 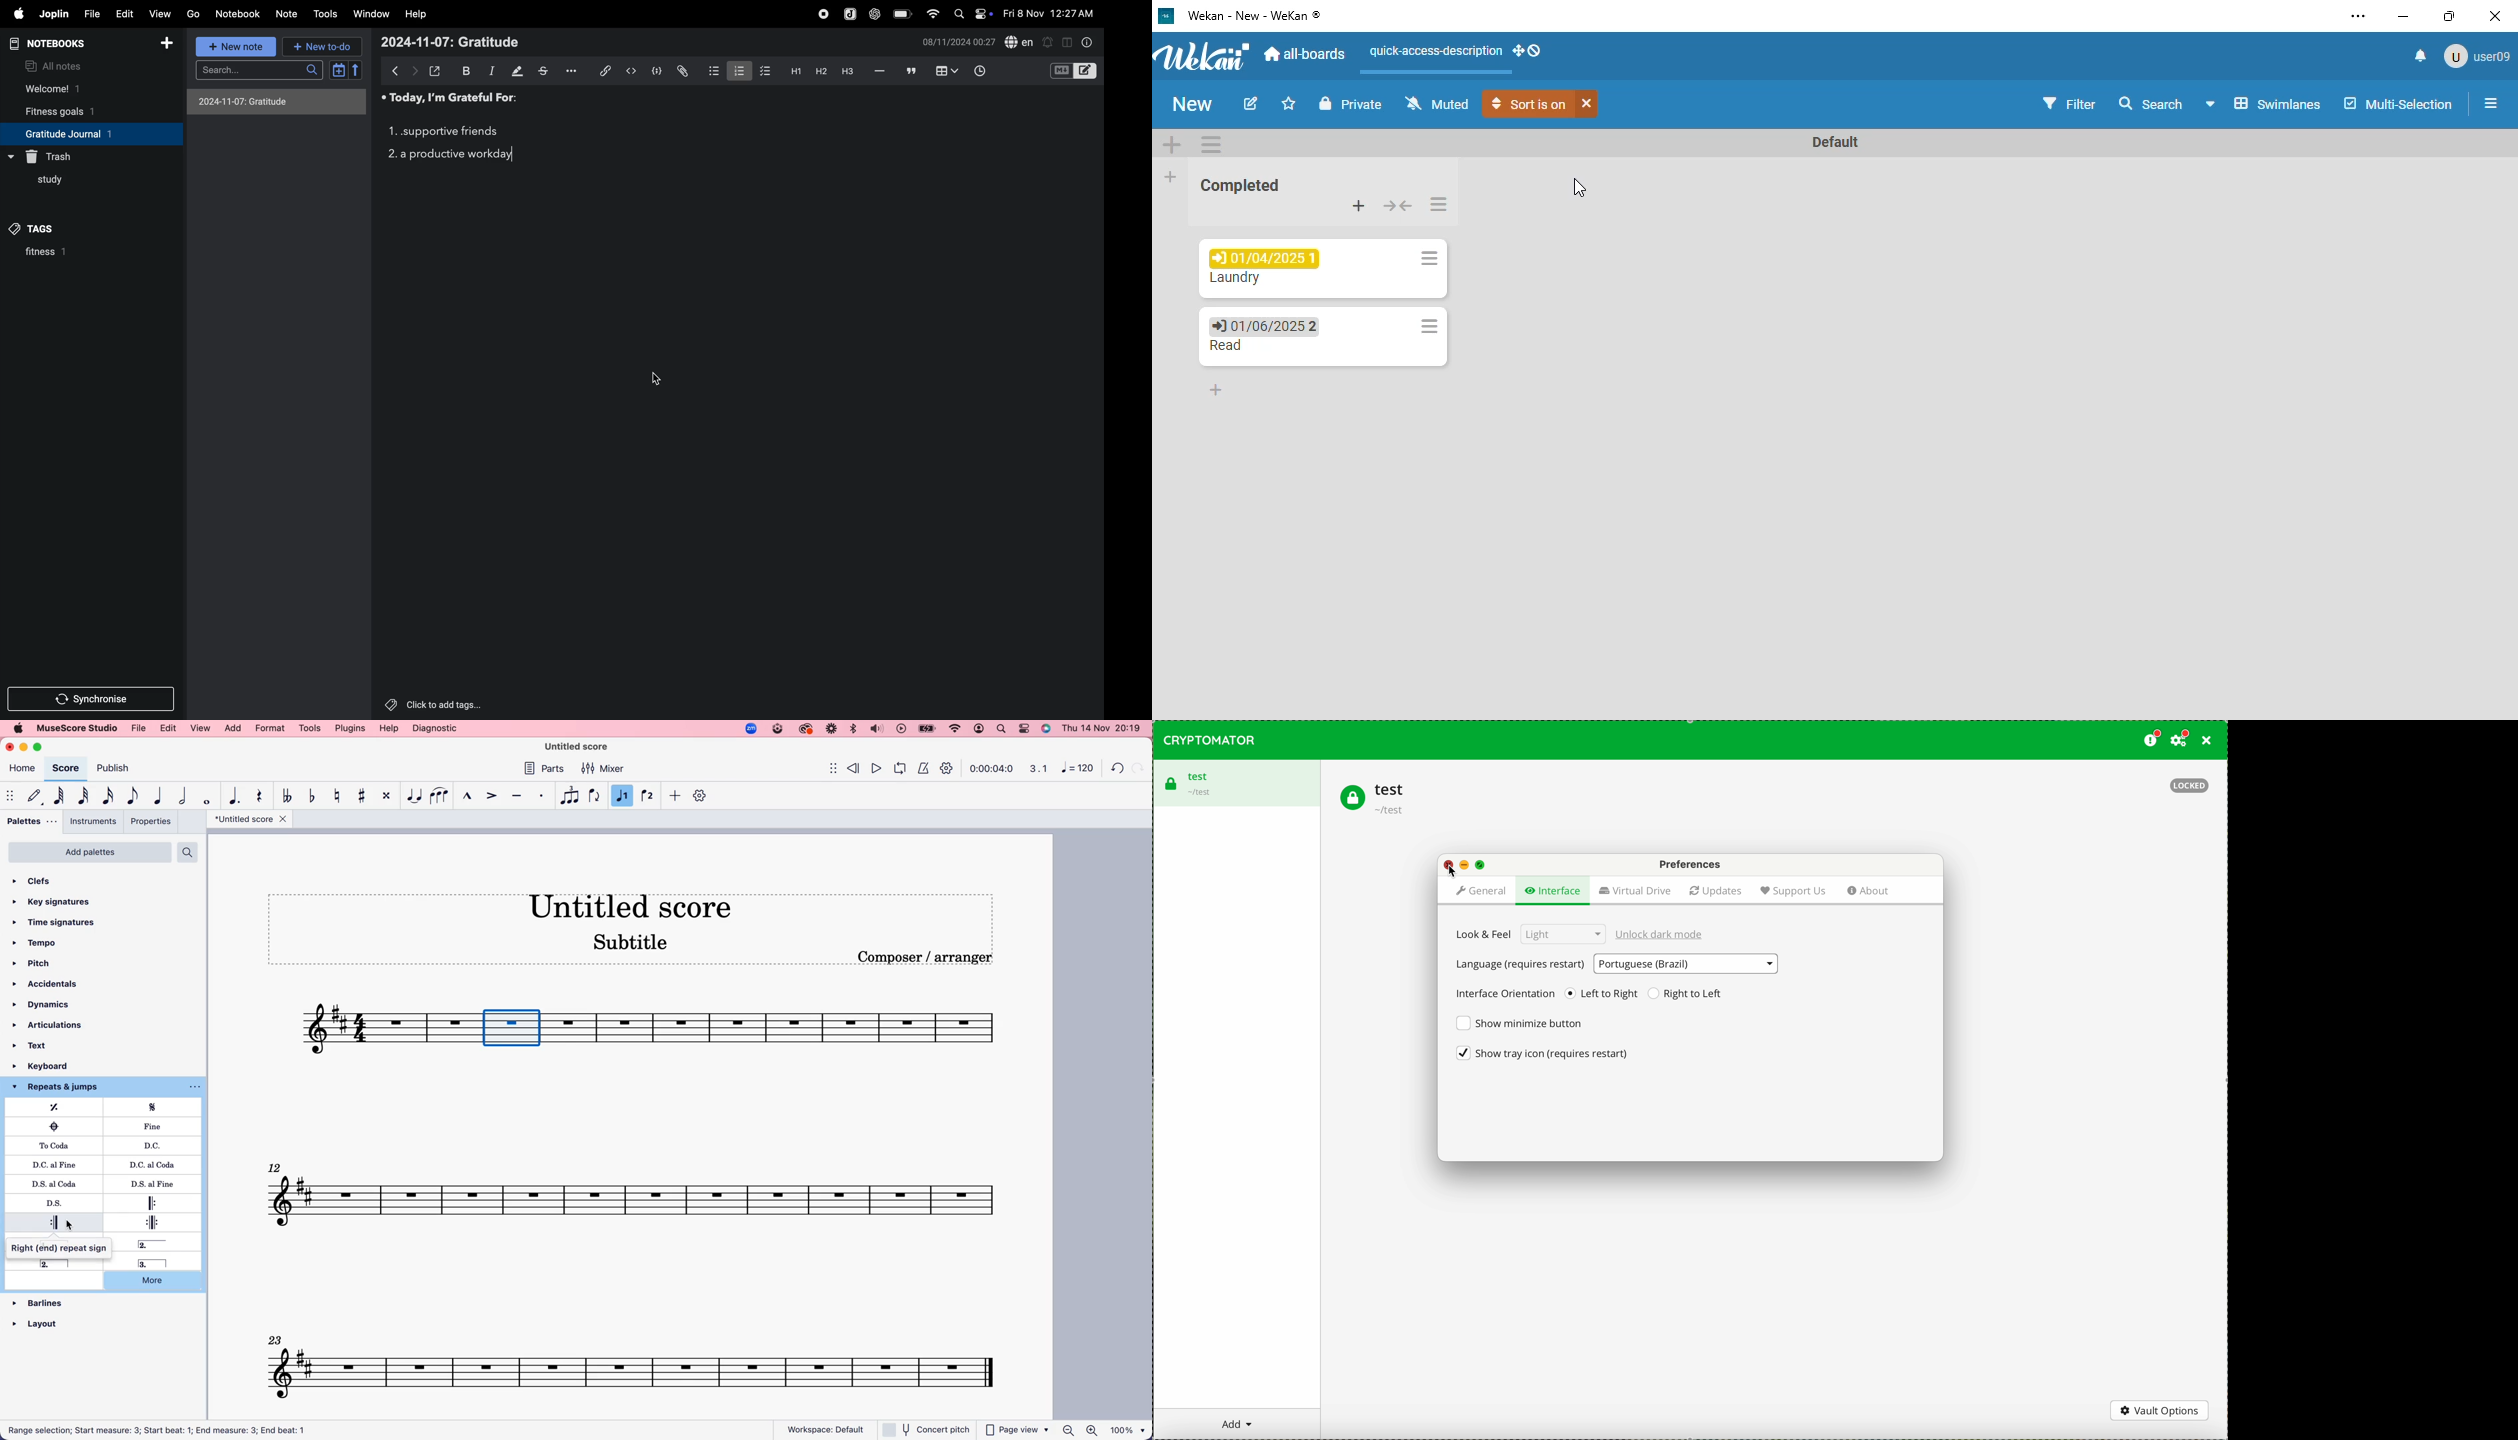 I want to click on 2. a productive work day, so click(x=452, y=155).